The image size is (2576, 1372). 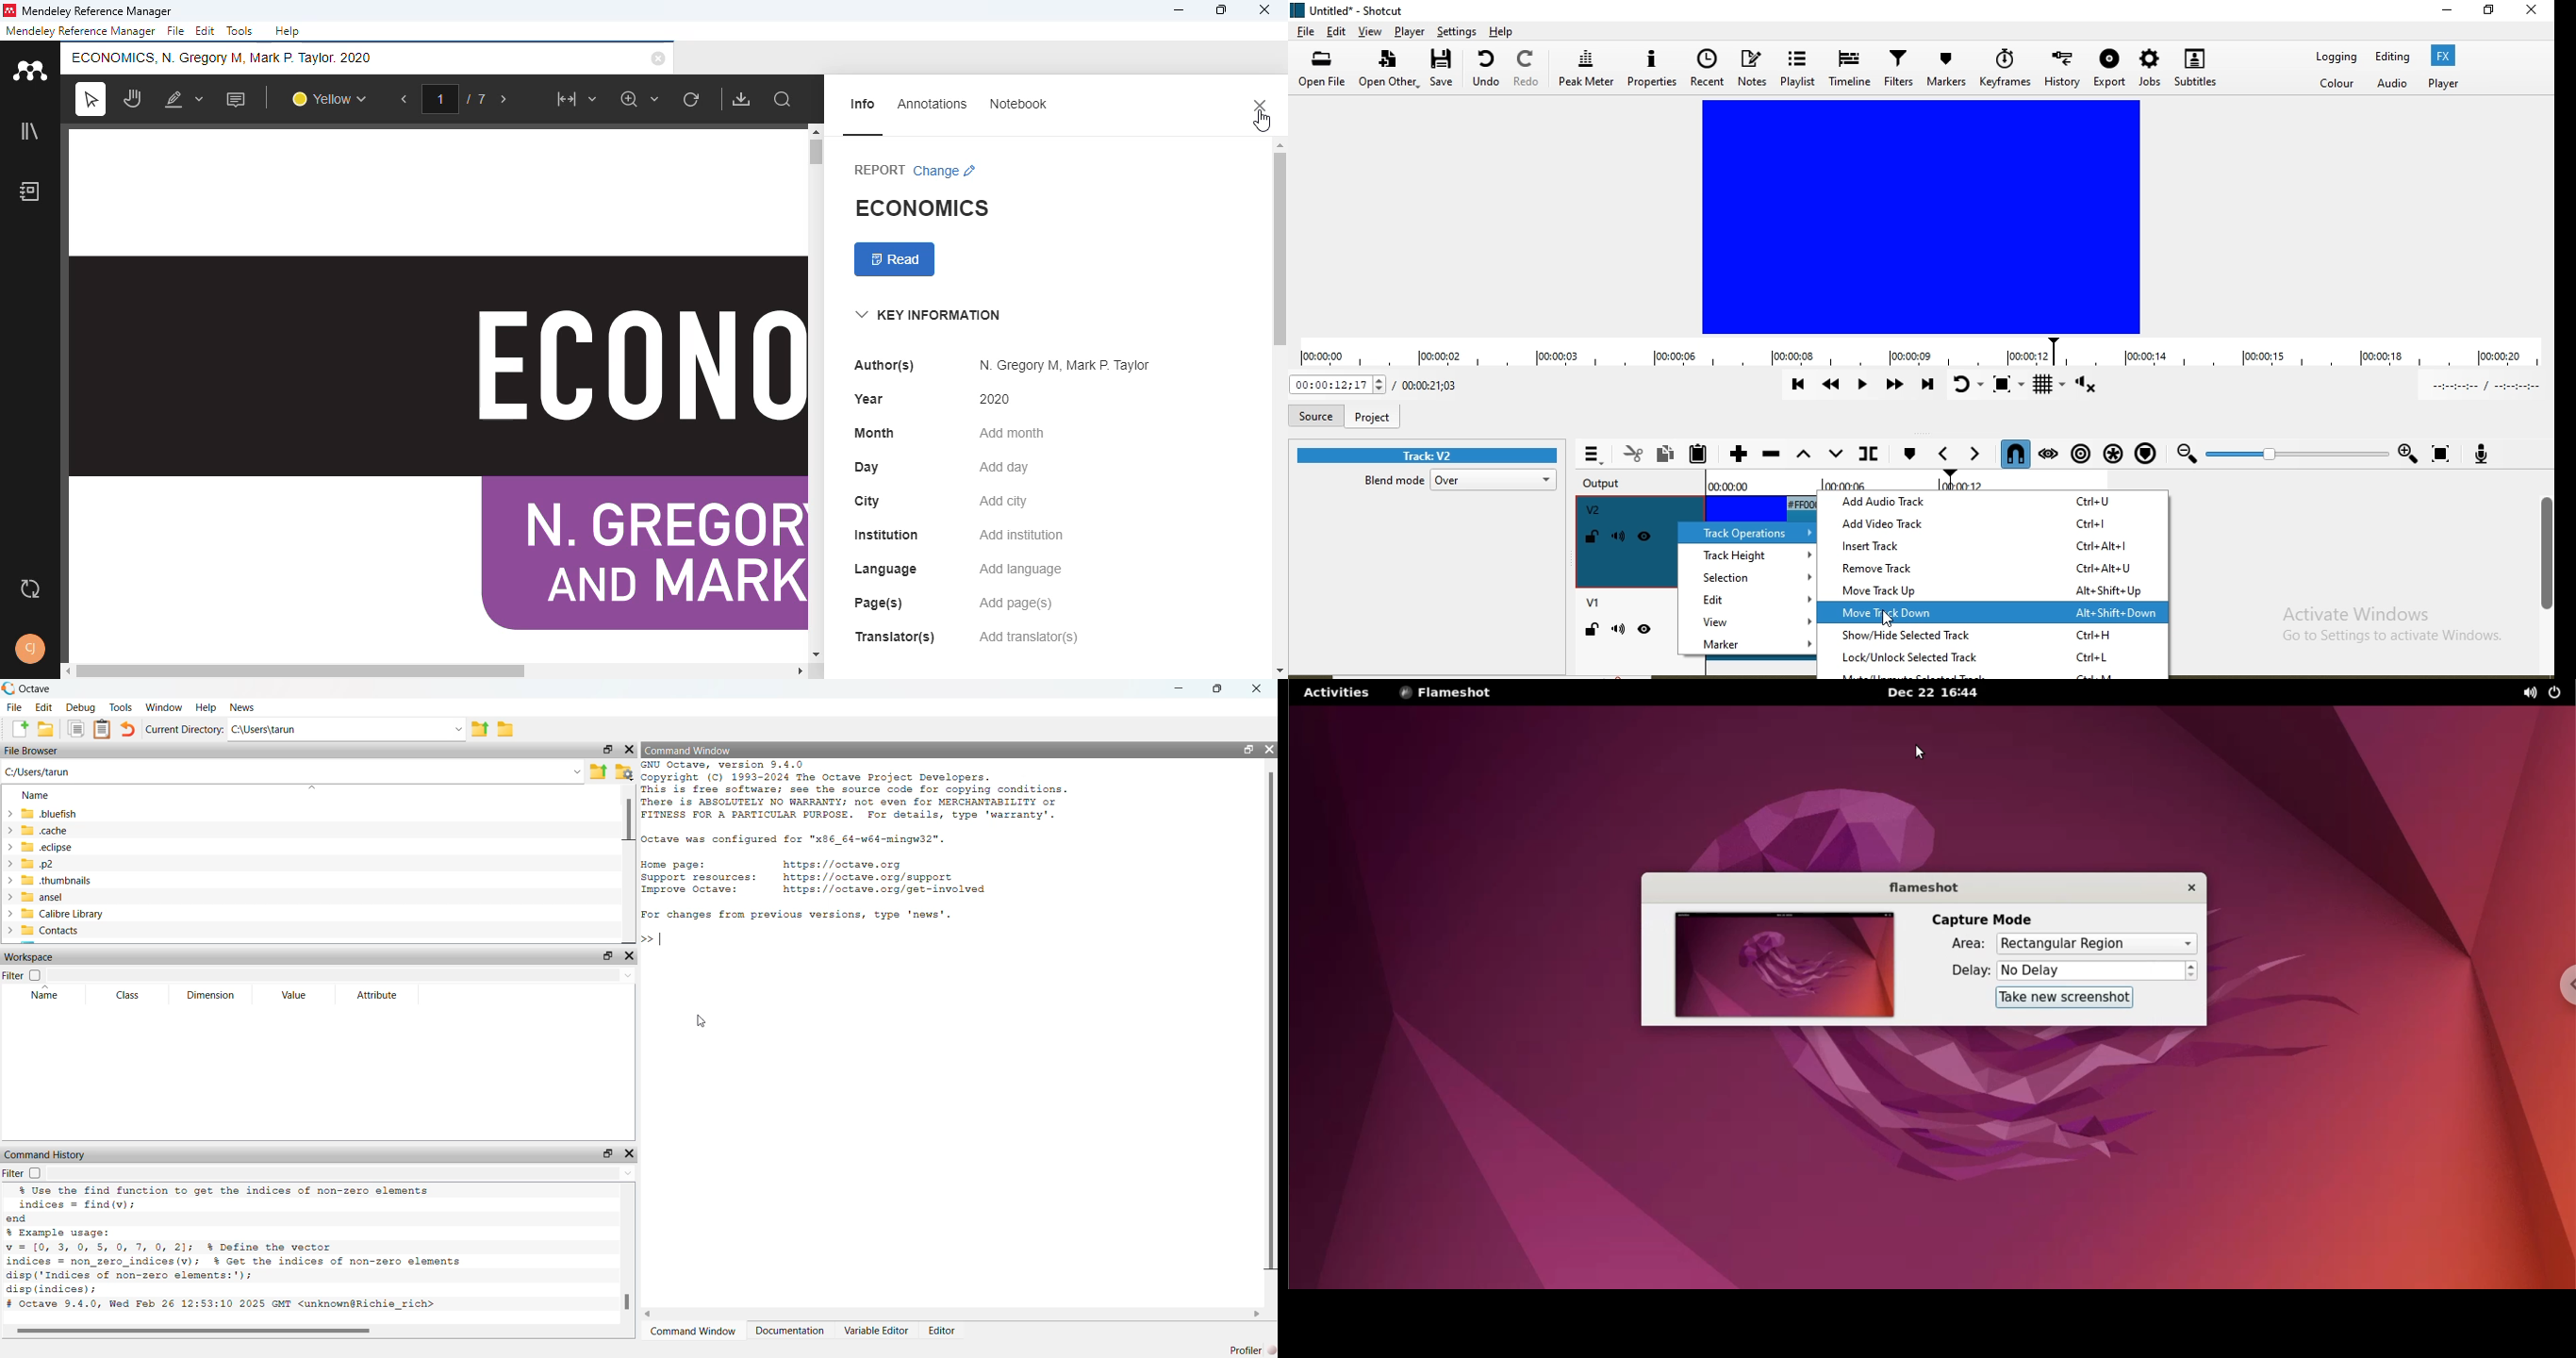 I want to click on page(s), so click(x=878, y=604).